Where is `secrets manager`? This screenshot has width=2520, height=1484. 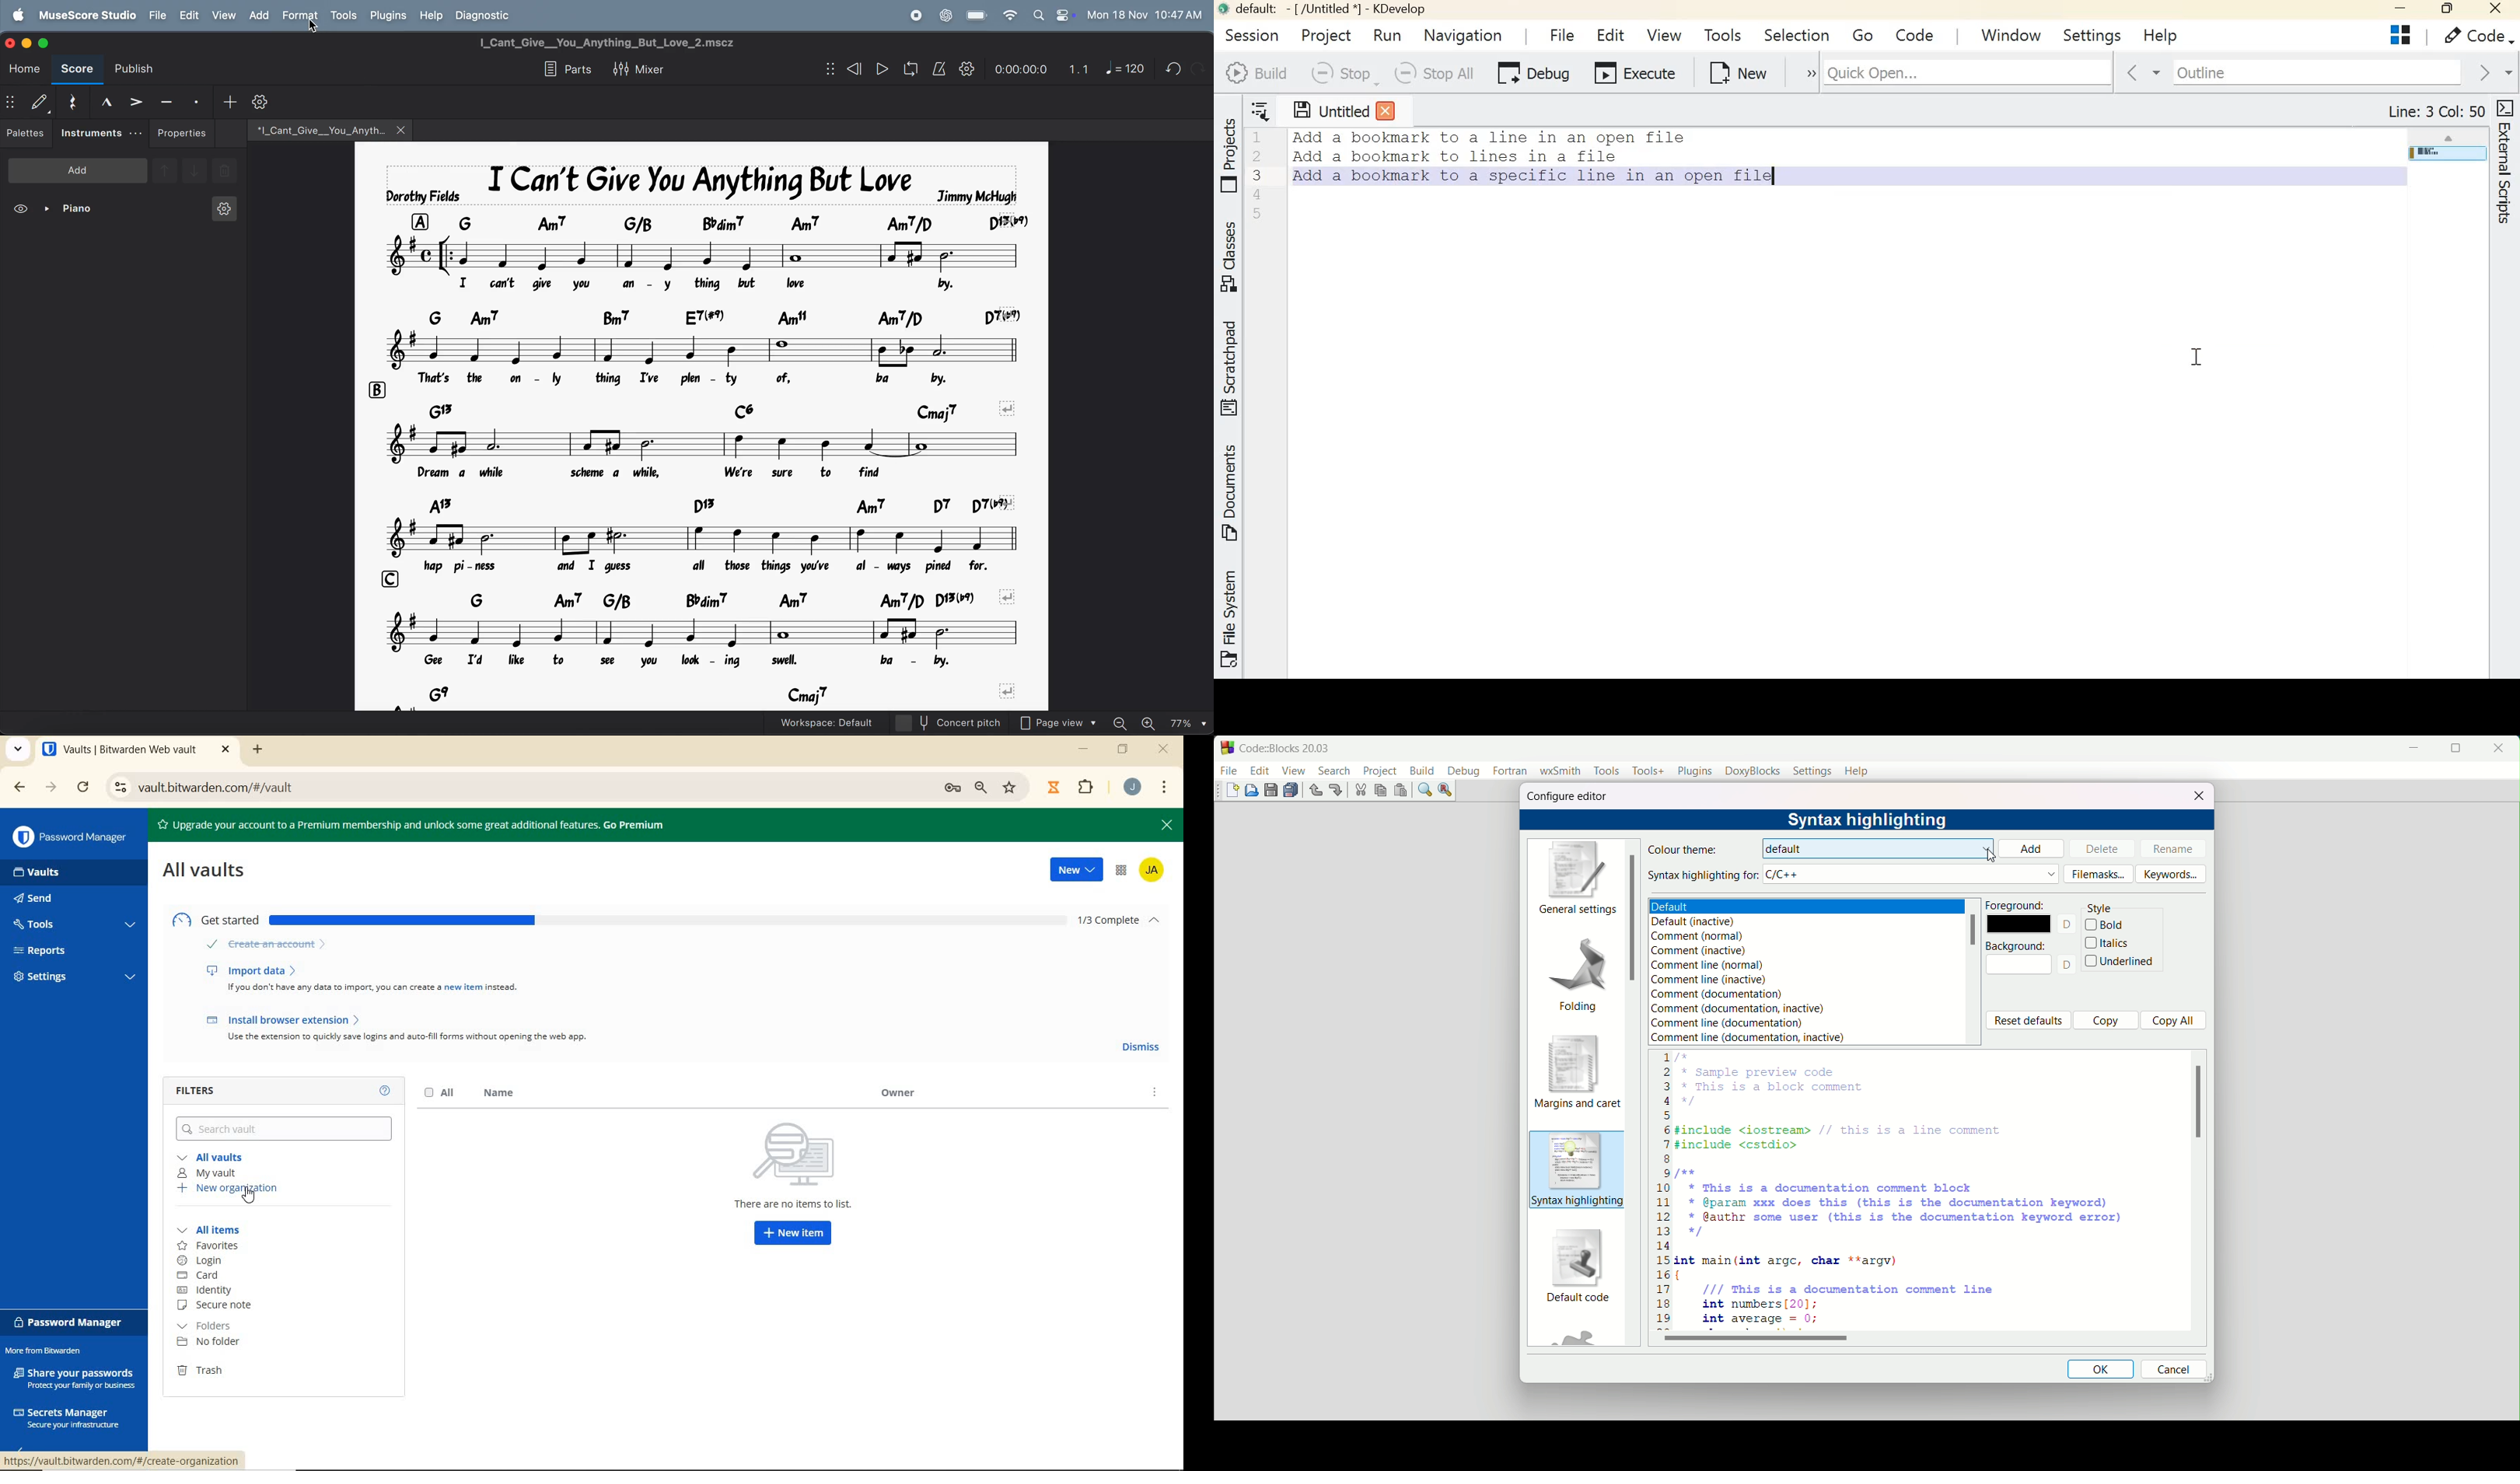
secrets manager is located at coordinates (66, 1416).